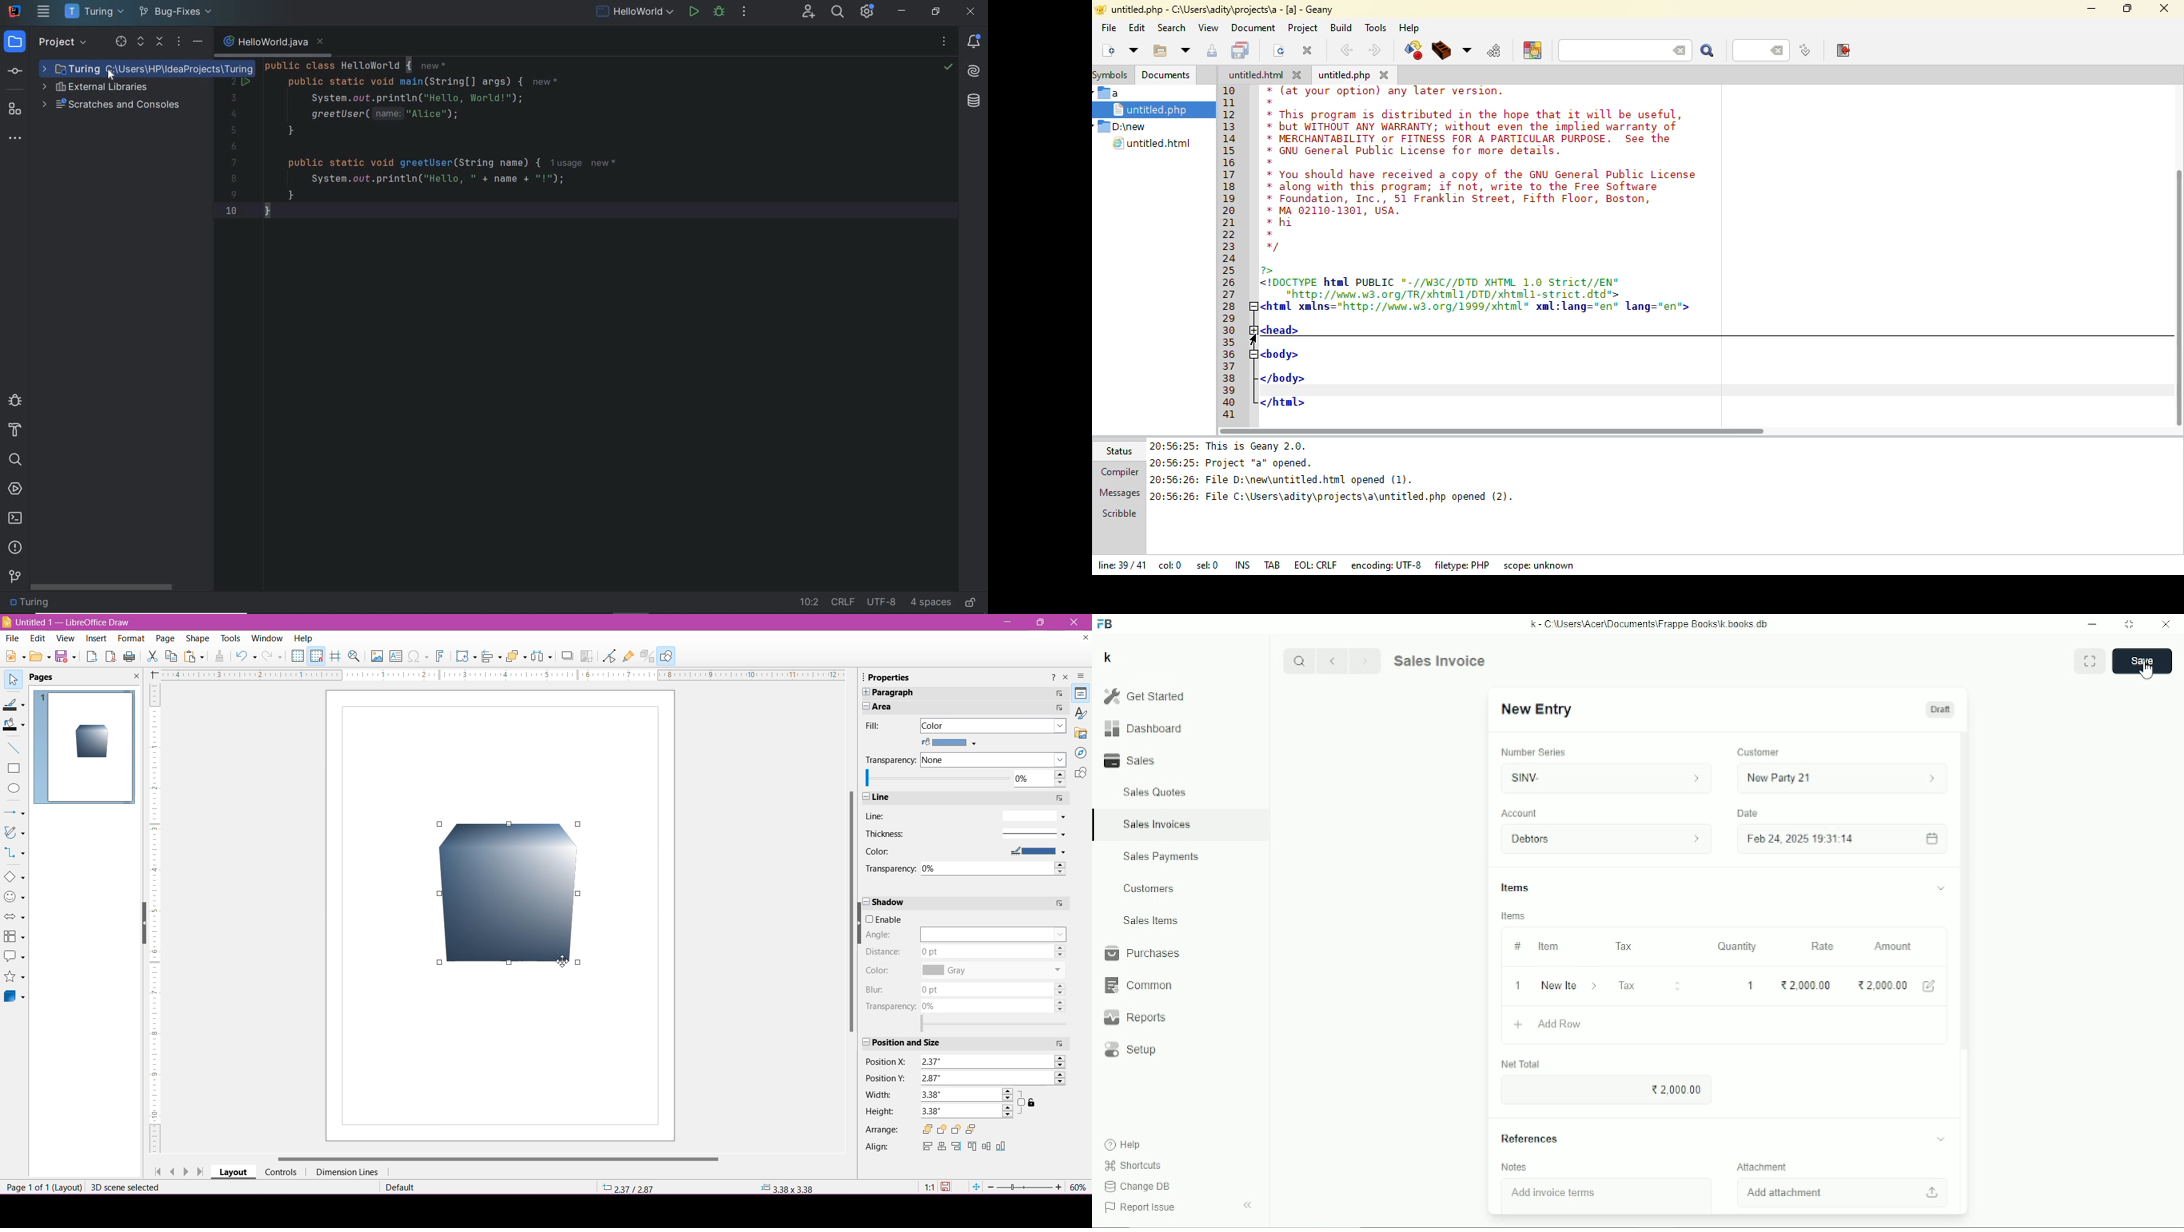 The width and height of the screenshot is (2184, 1232). What do you see at coordinates (220, 657) in the screenshot?
I see `Clone Formatting` at bounding box center [220, 657].